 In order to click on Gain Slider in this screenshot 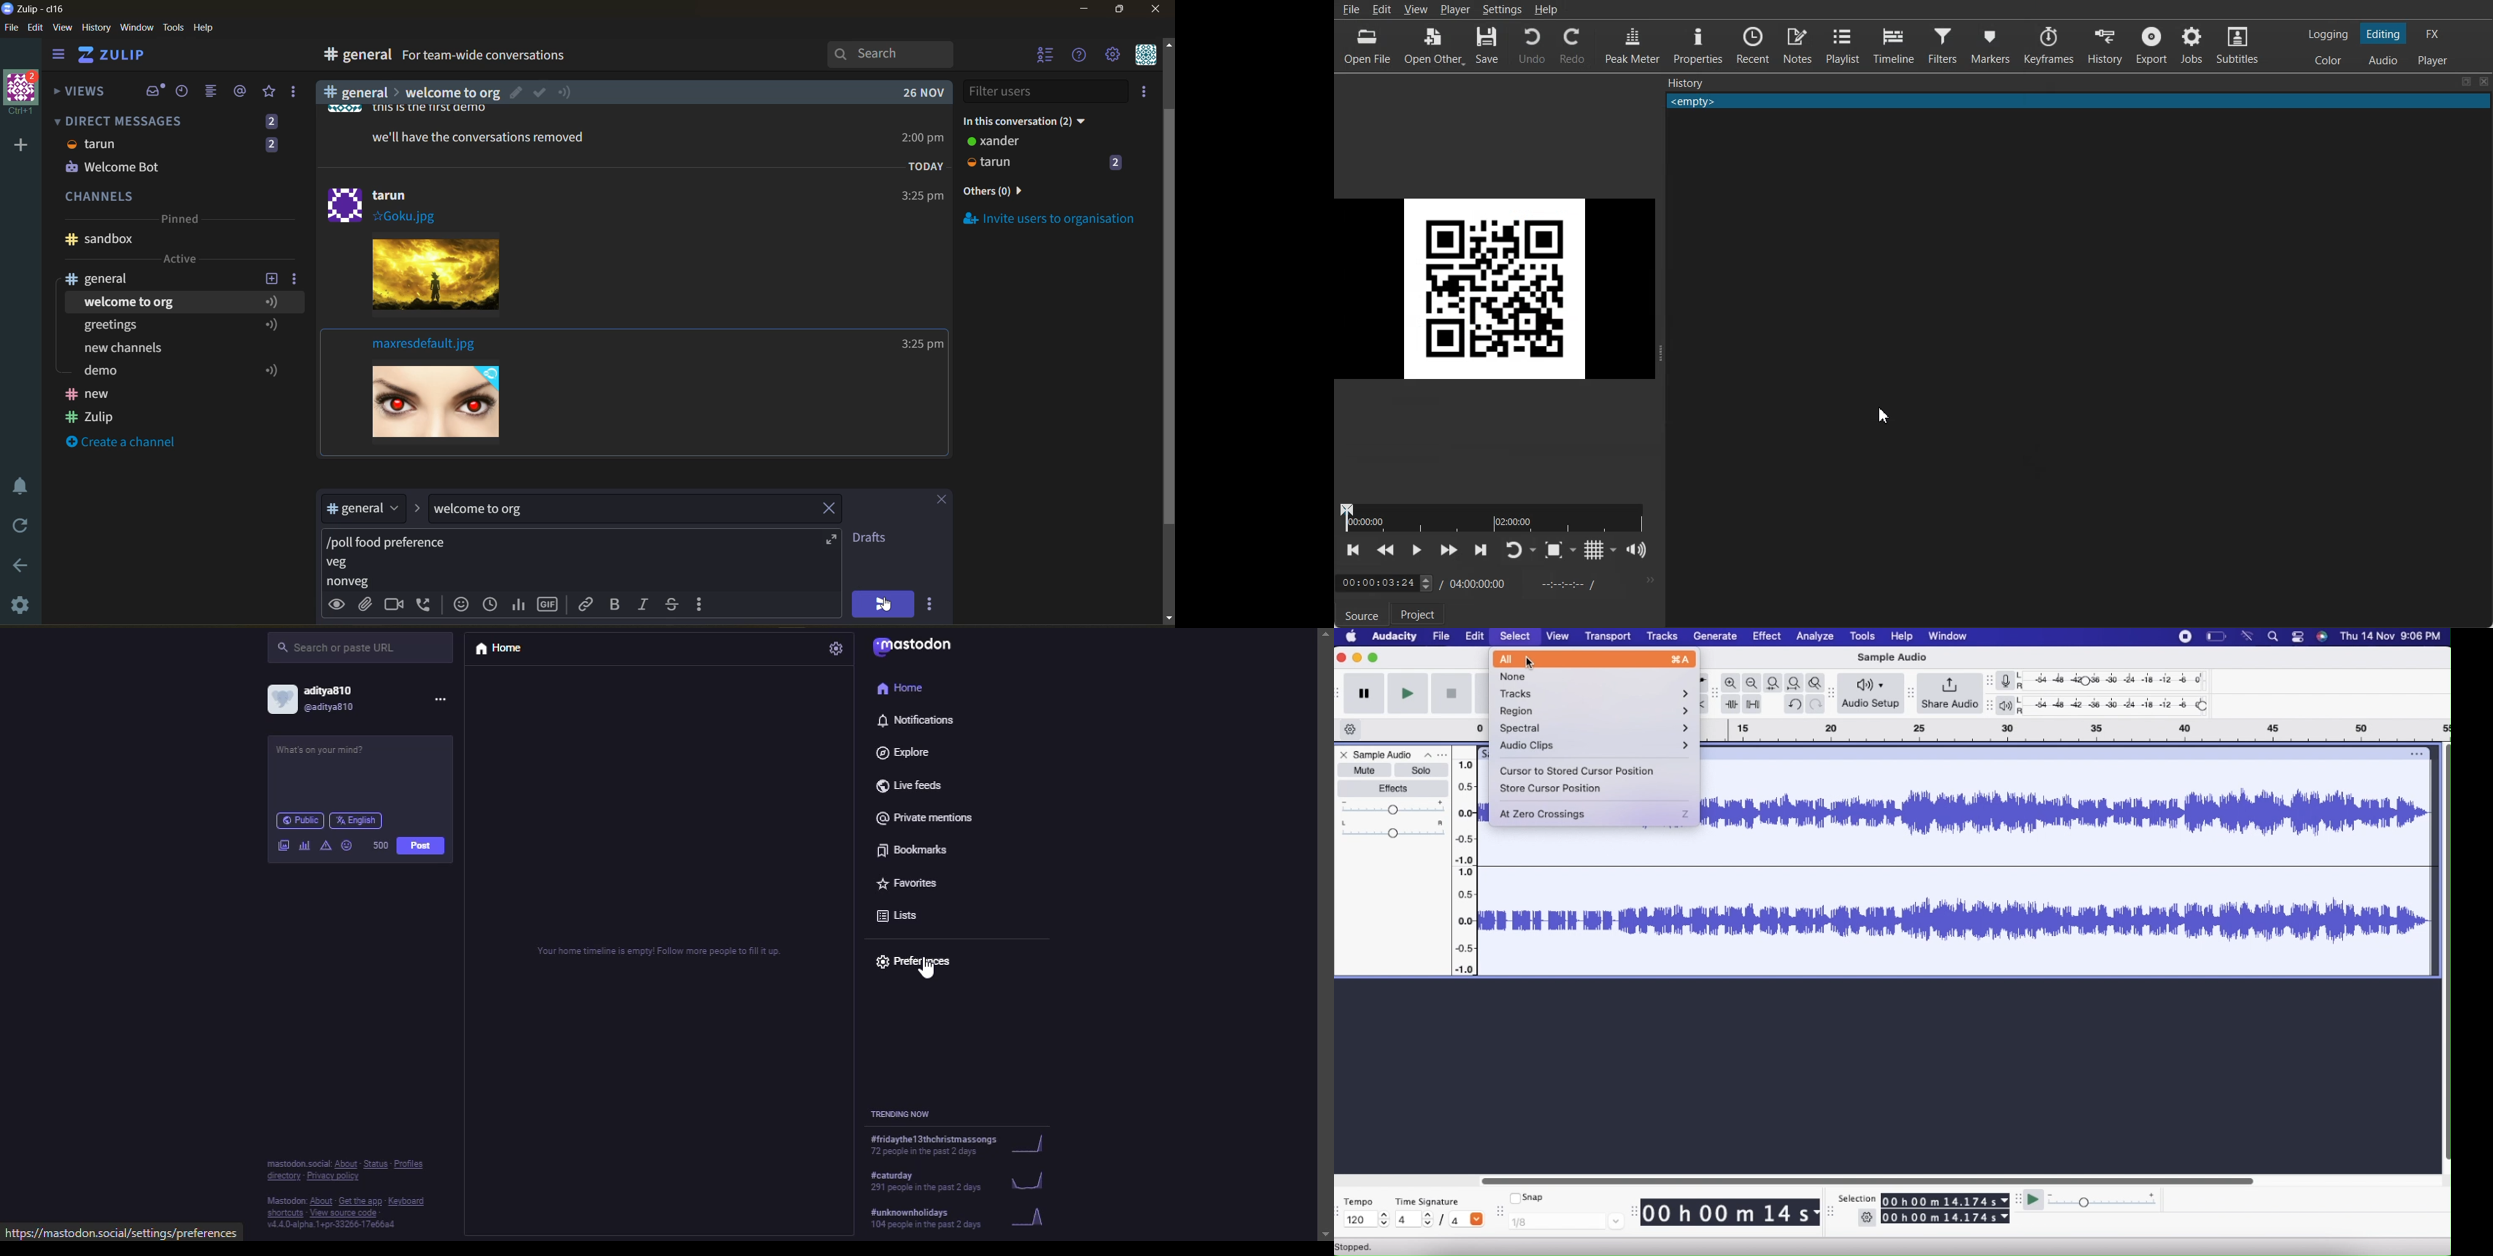, I will do `click(1392, 809)`.